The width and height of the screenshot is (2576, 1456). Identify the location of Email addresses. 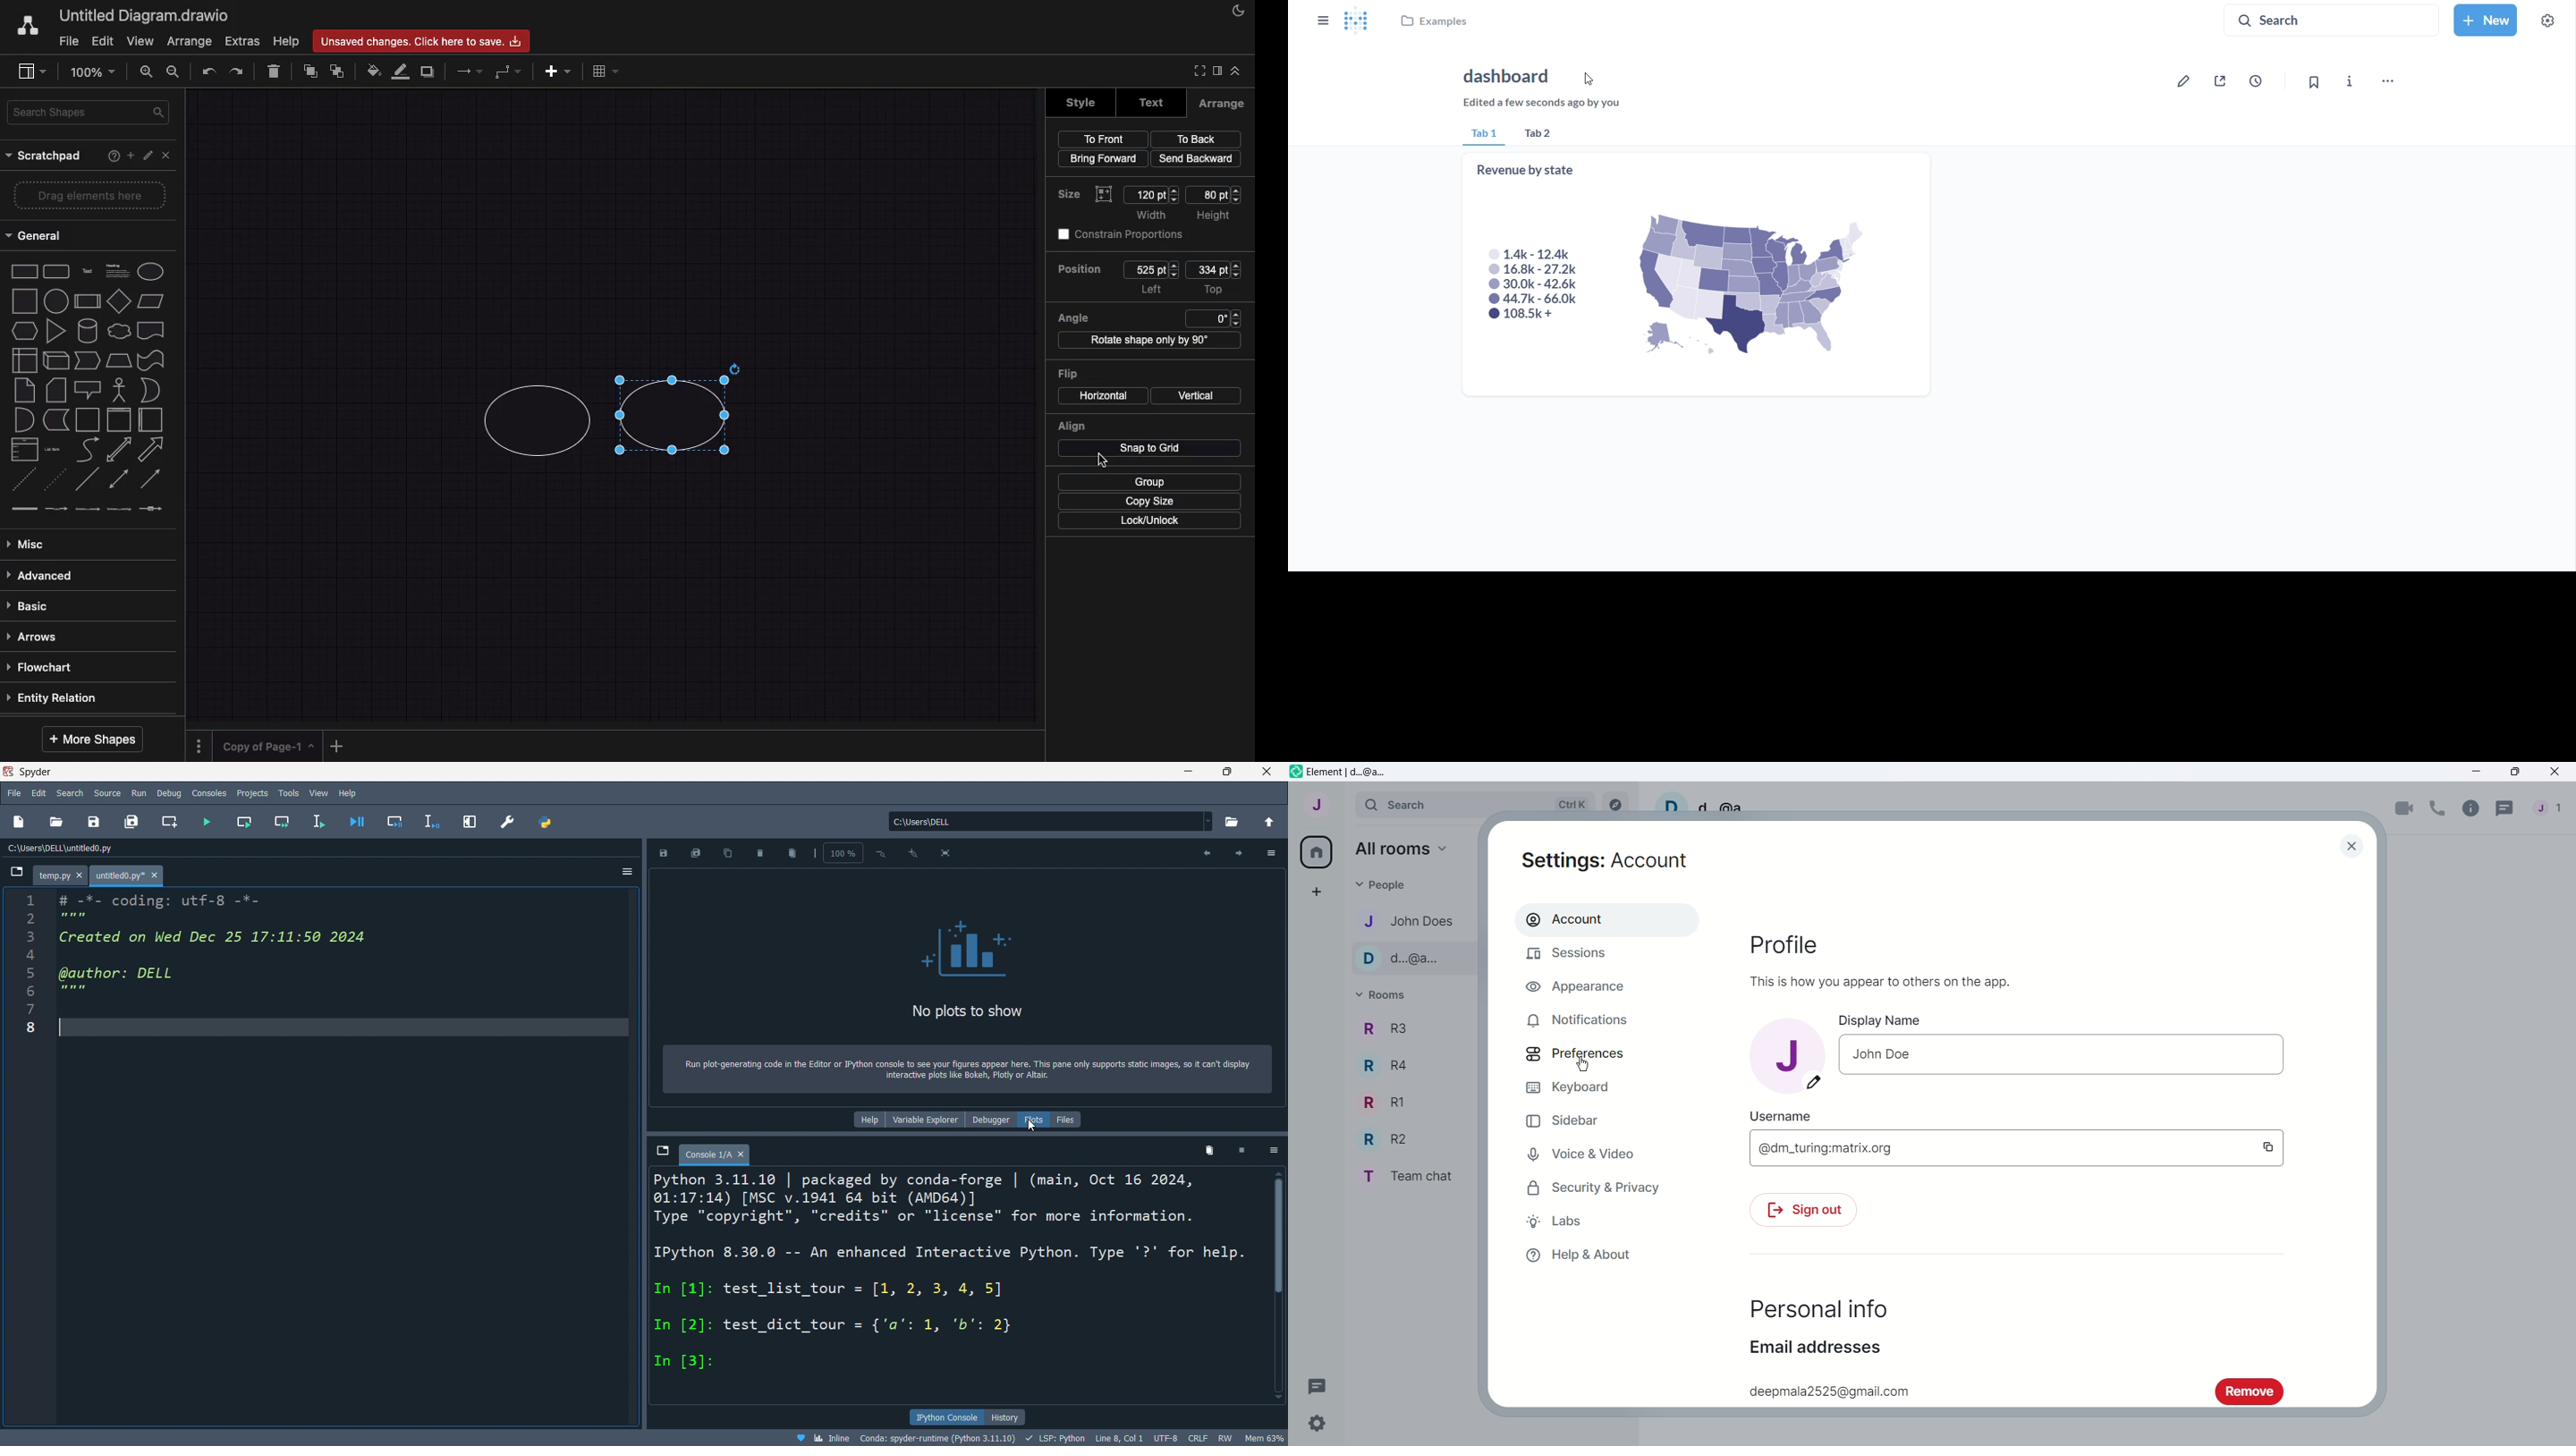
(1816, 1347).